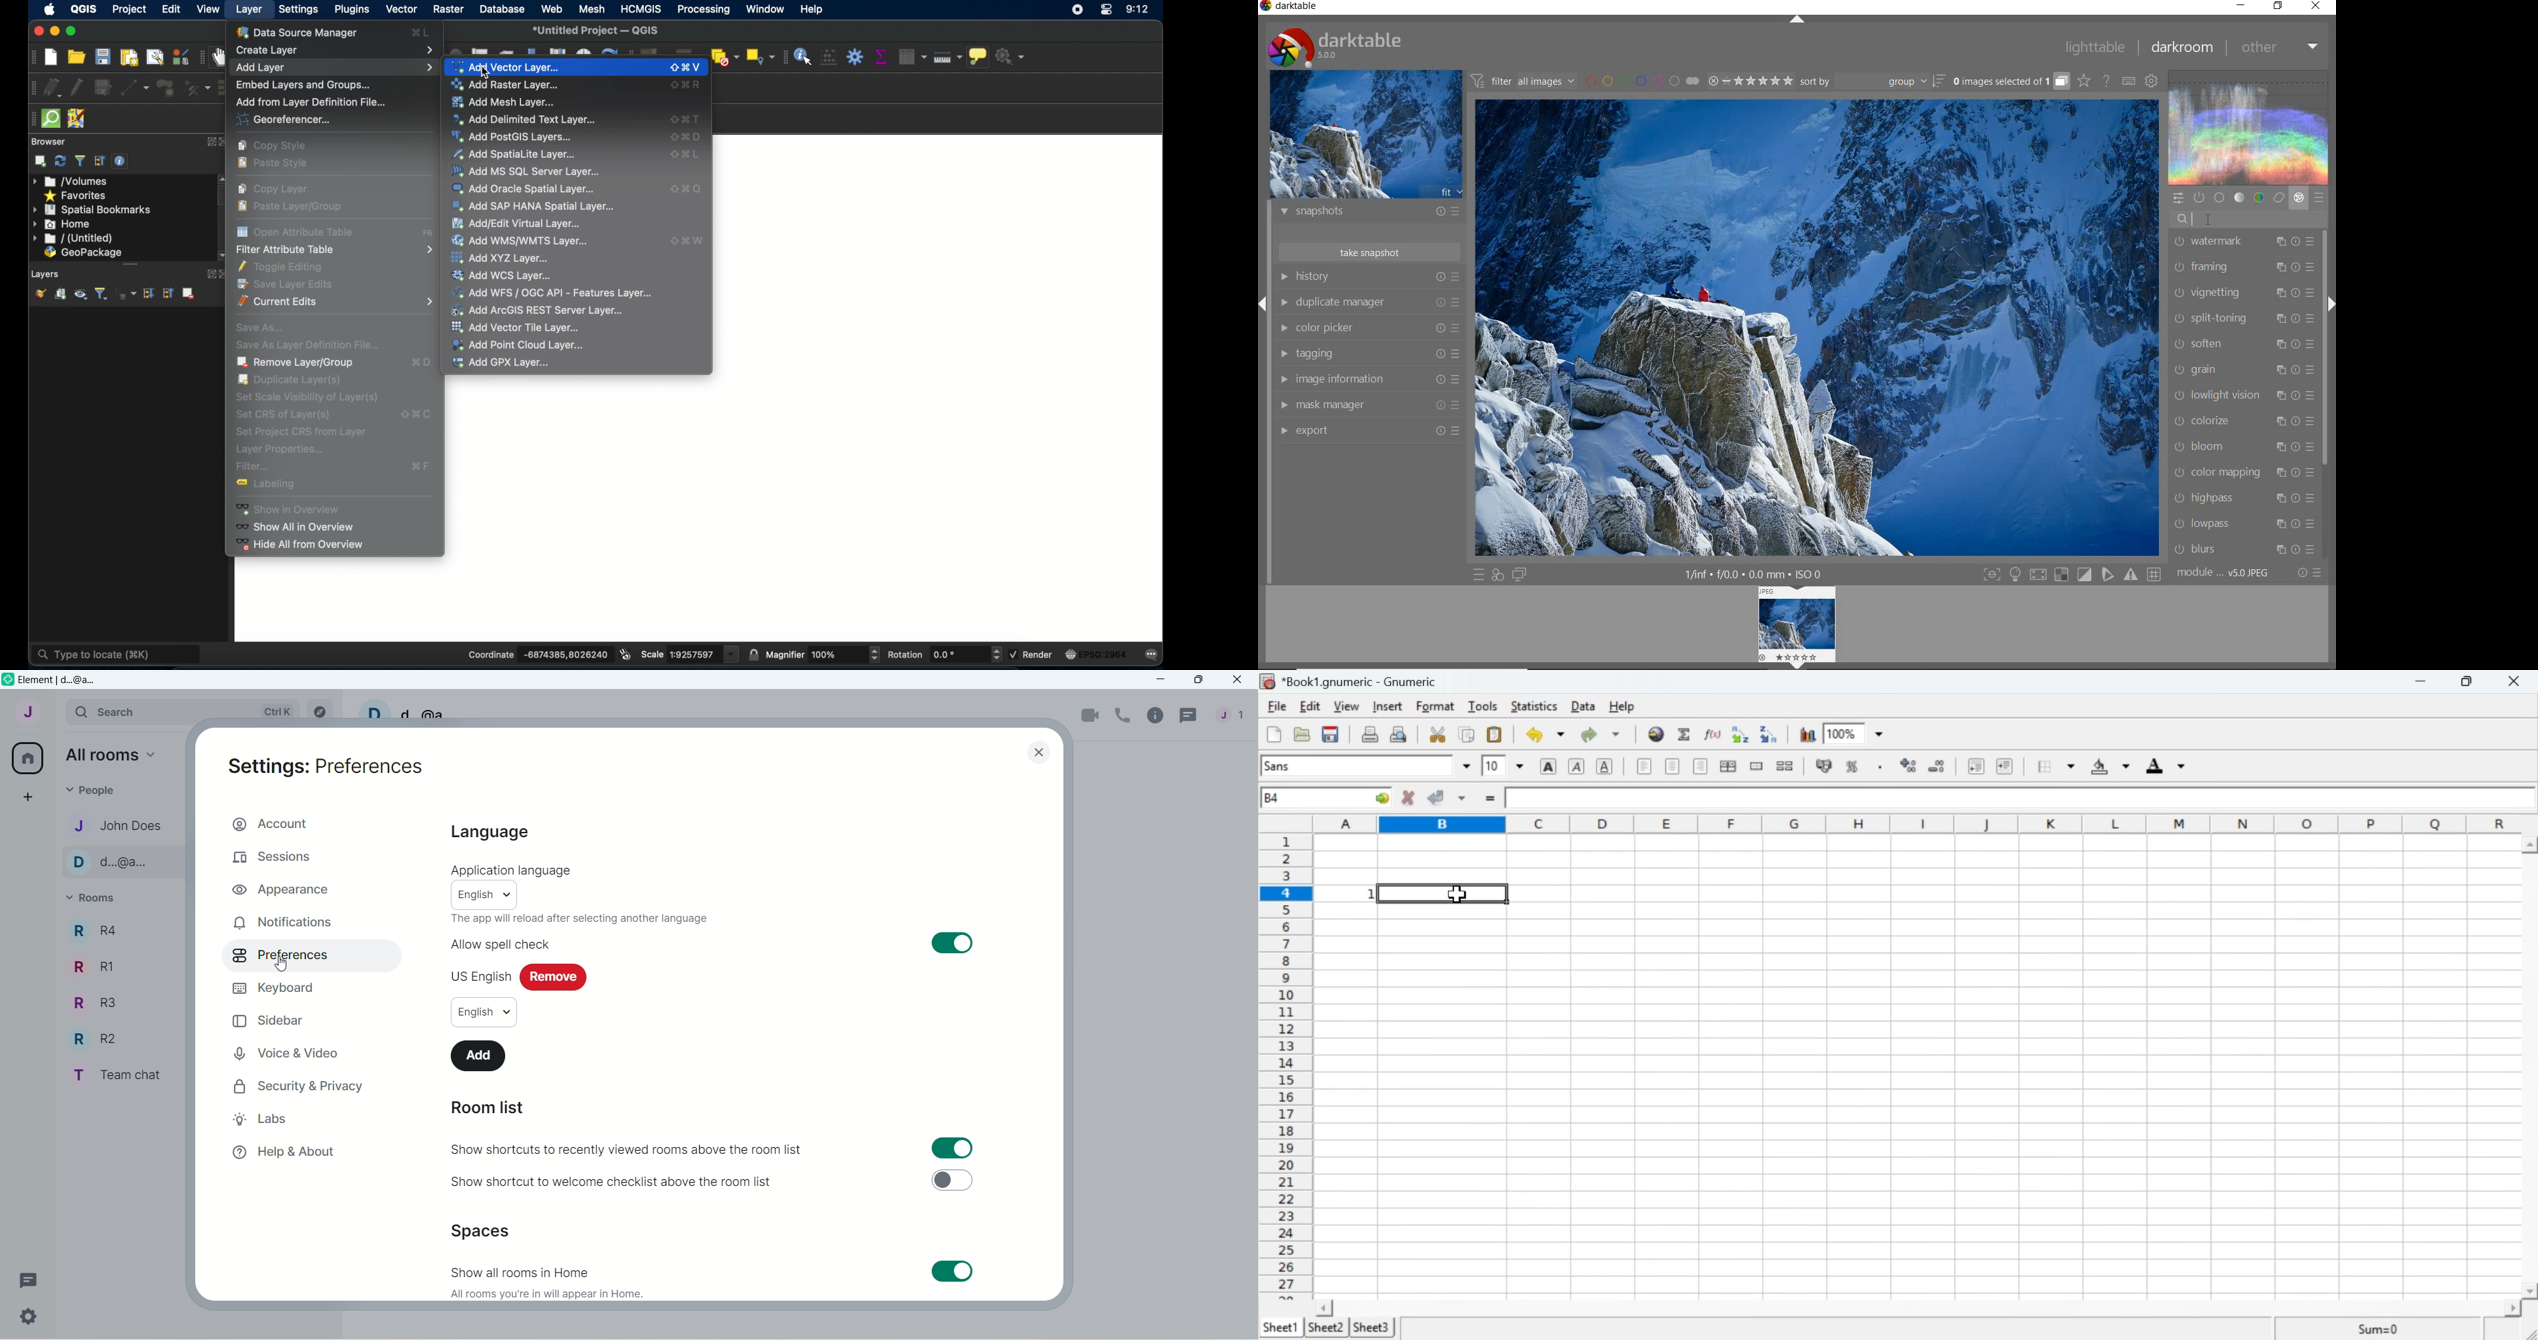 The width and height of the screenshot is (2548, 1344). What do you see at coordinates (2260, 197) in the screenshot?
I see `color` at bounding box center [2260, 197].